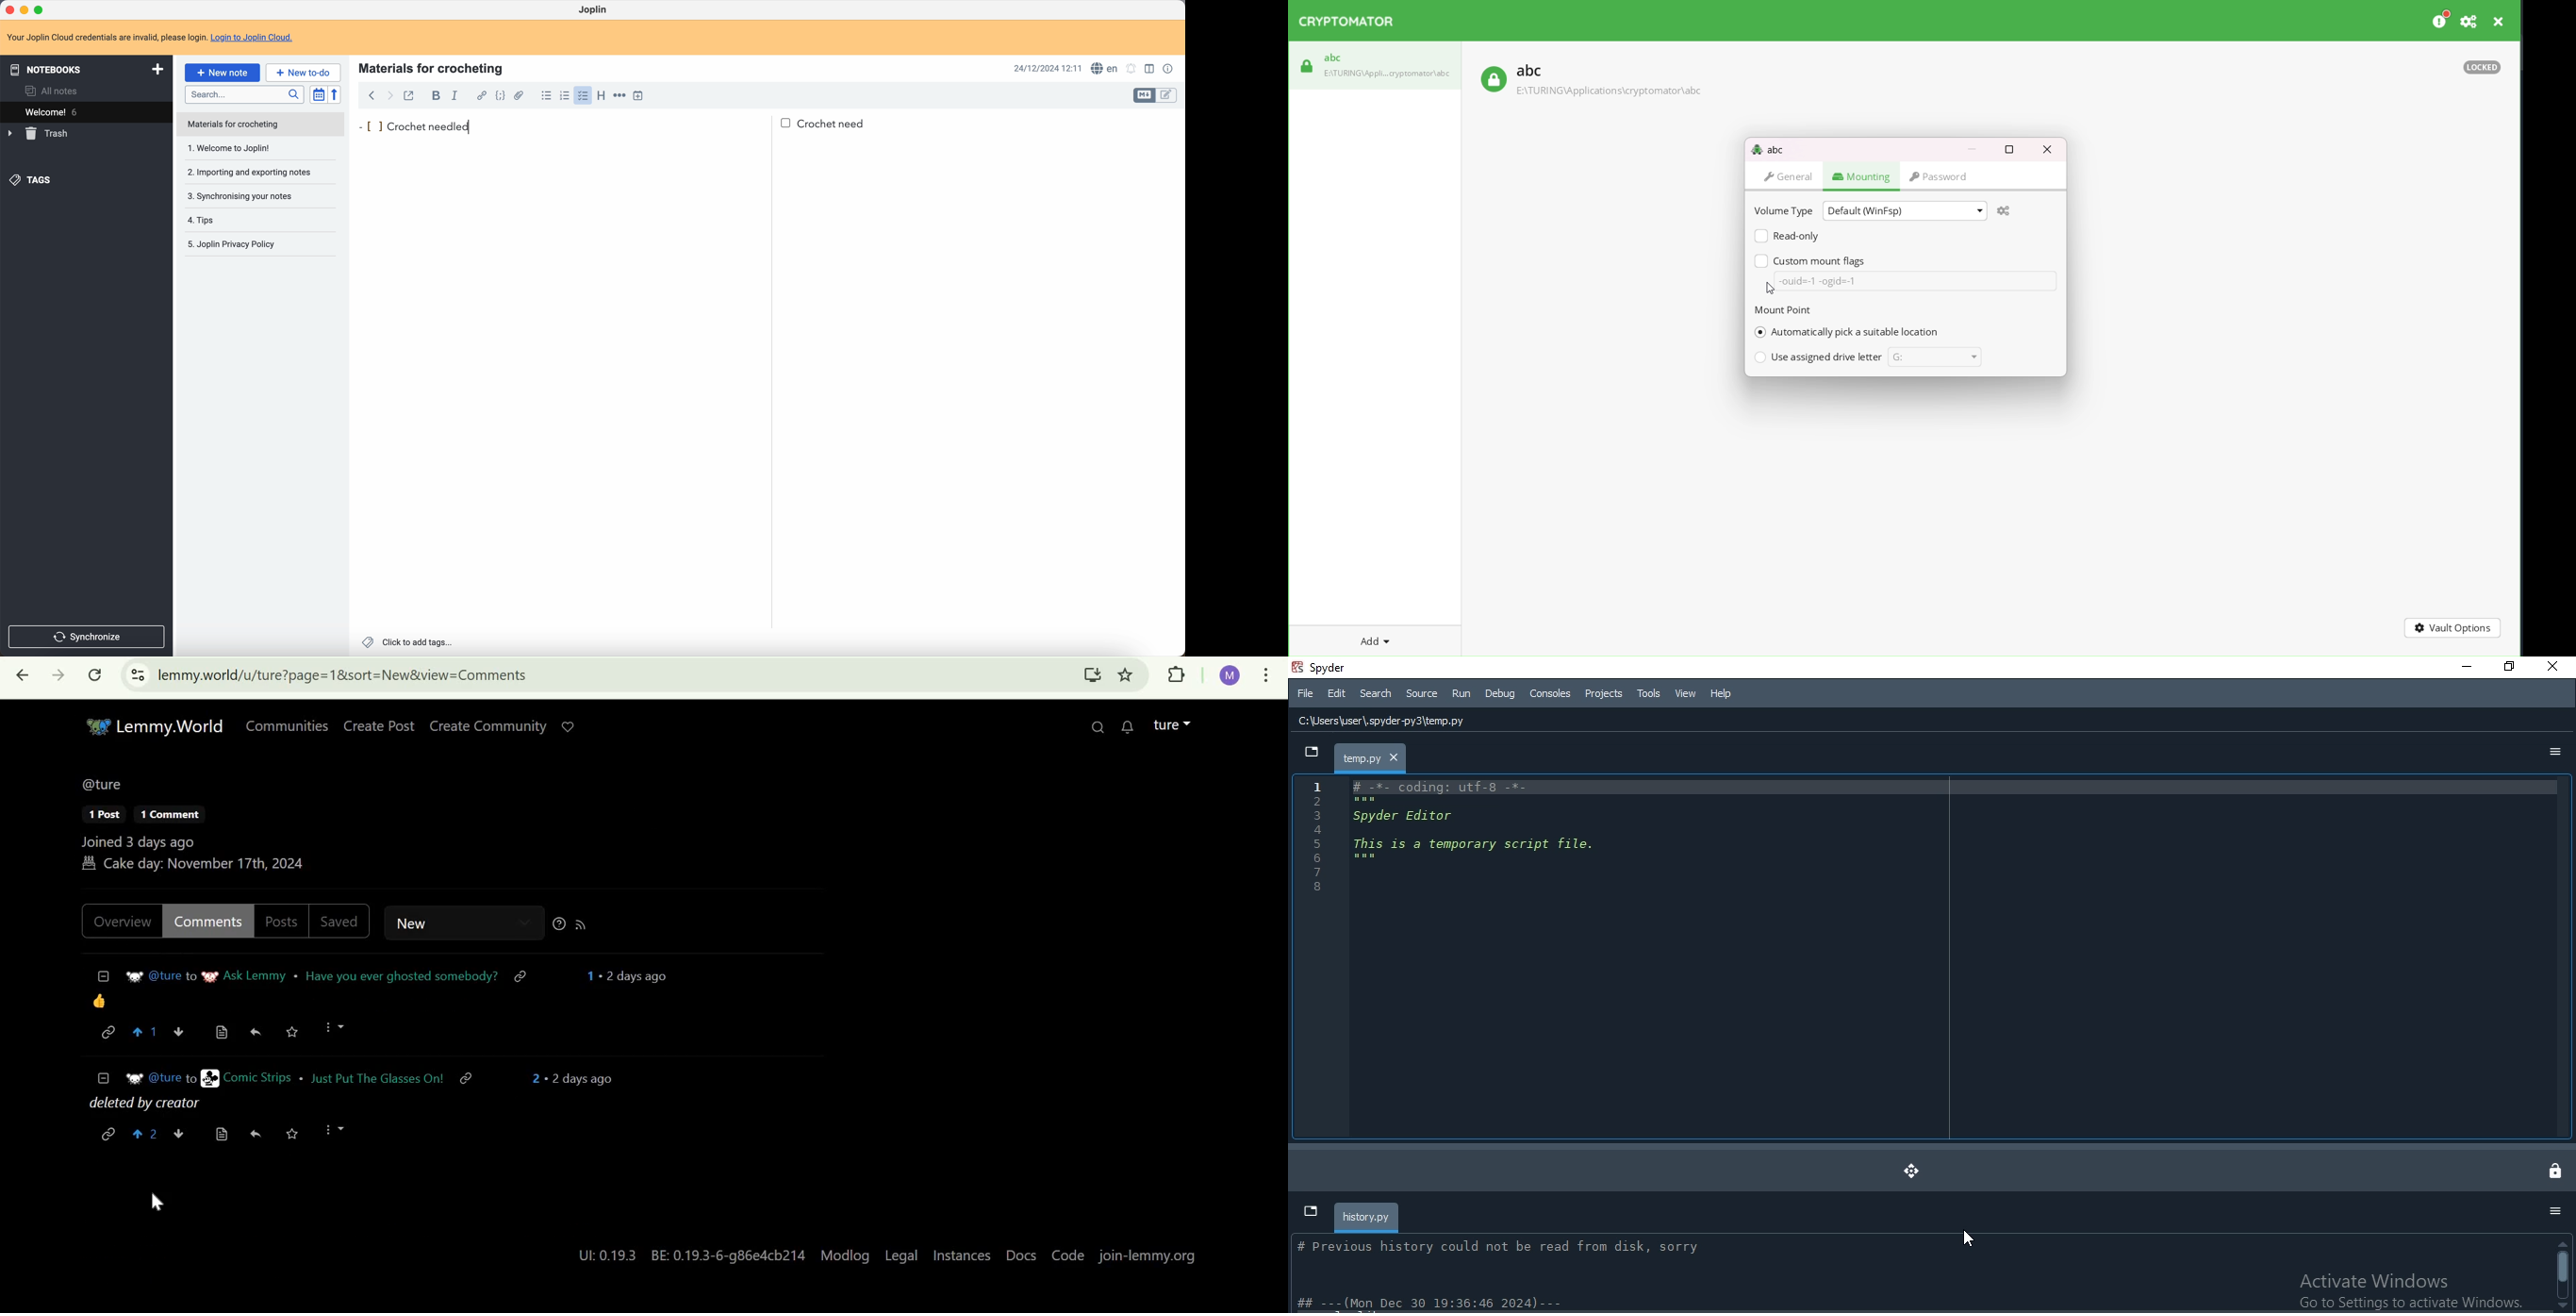 The image size is (2576, 1316). I want to click on Minimise, so click(2463, 665).